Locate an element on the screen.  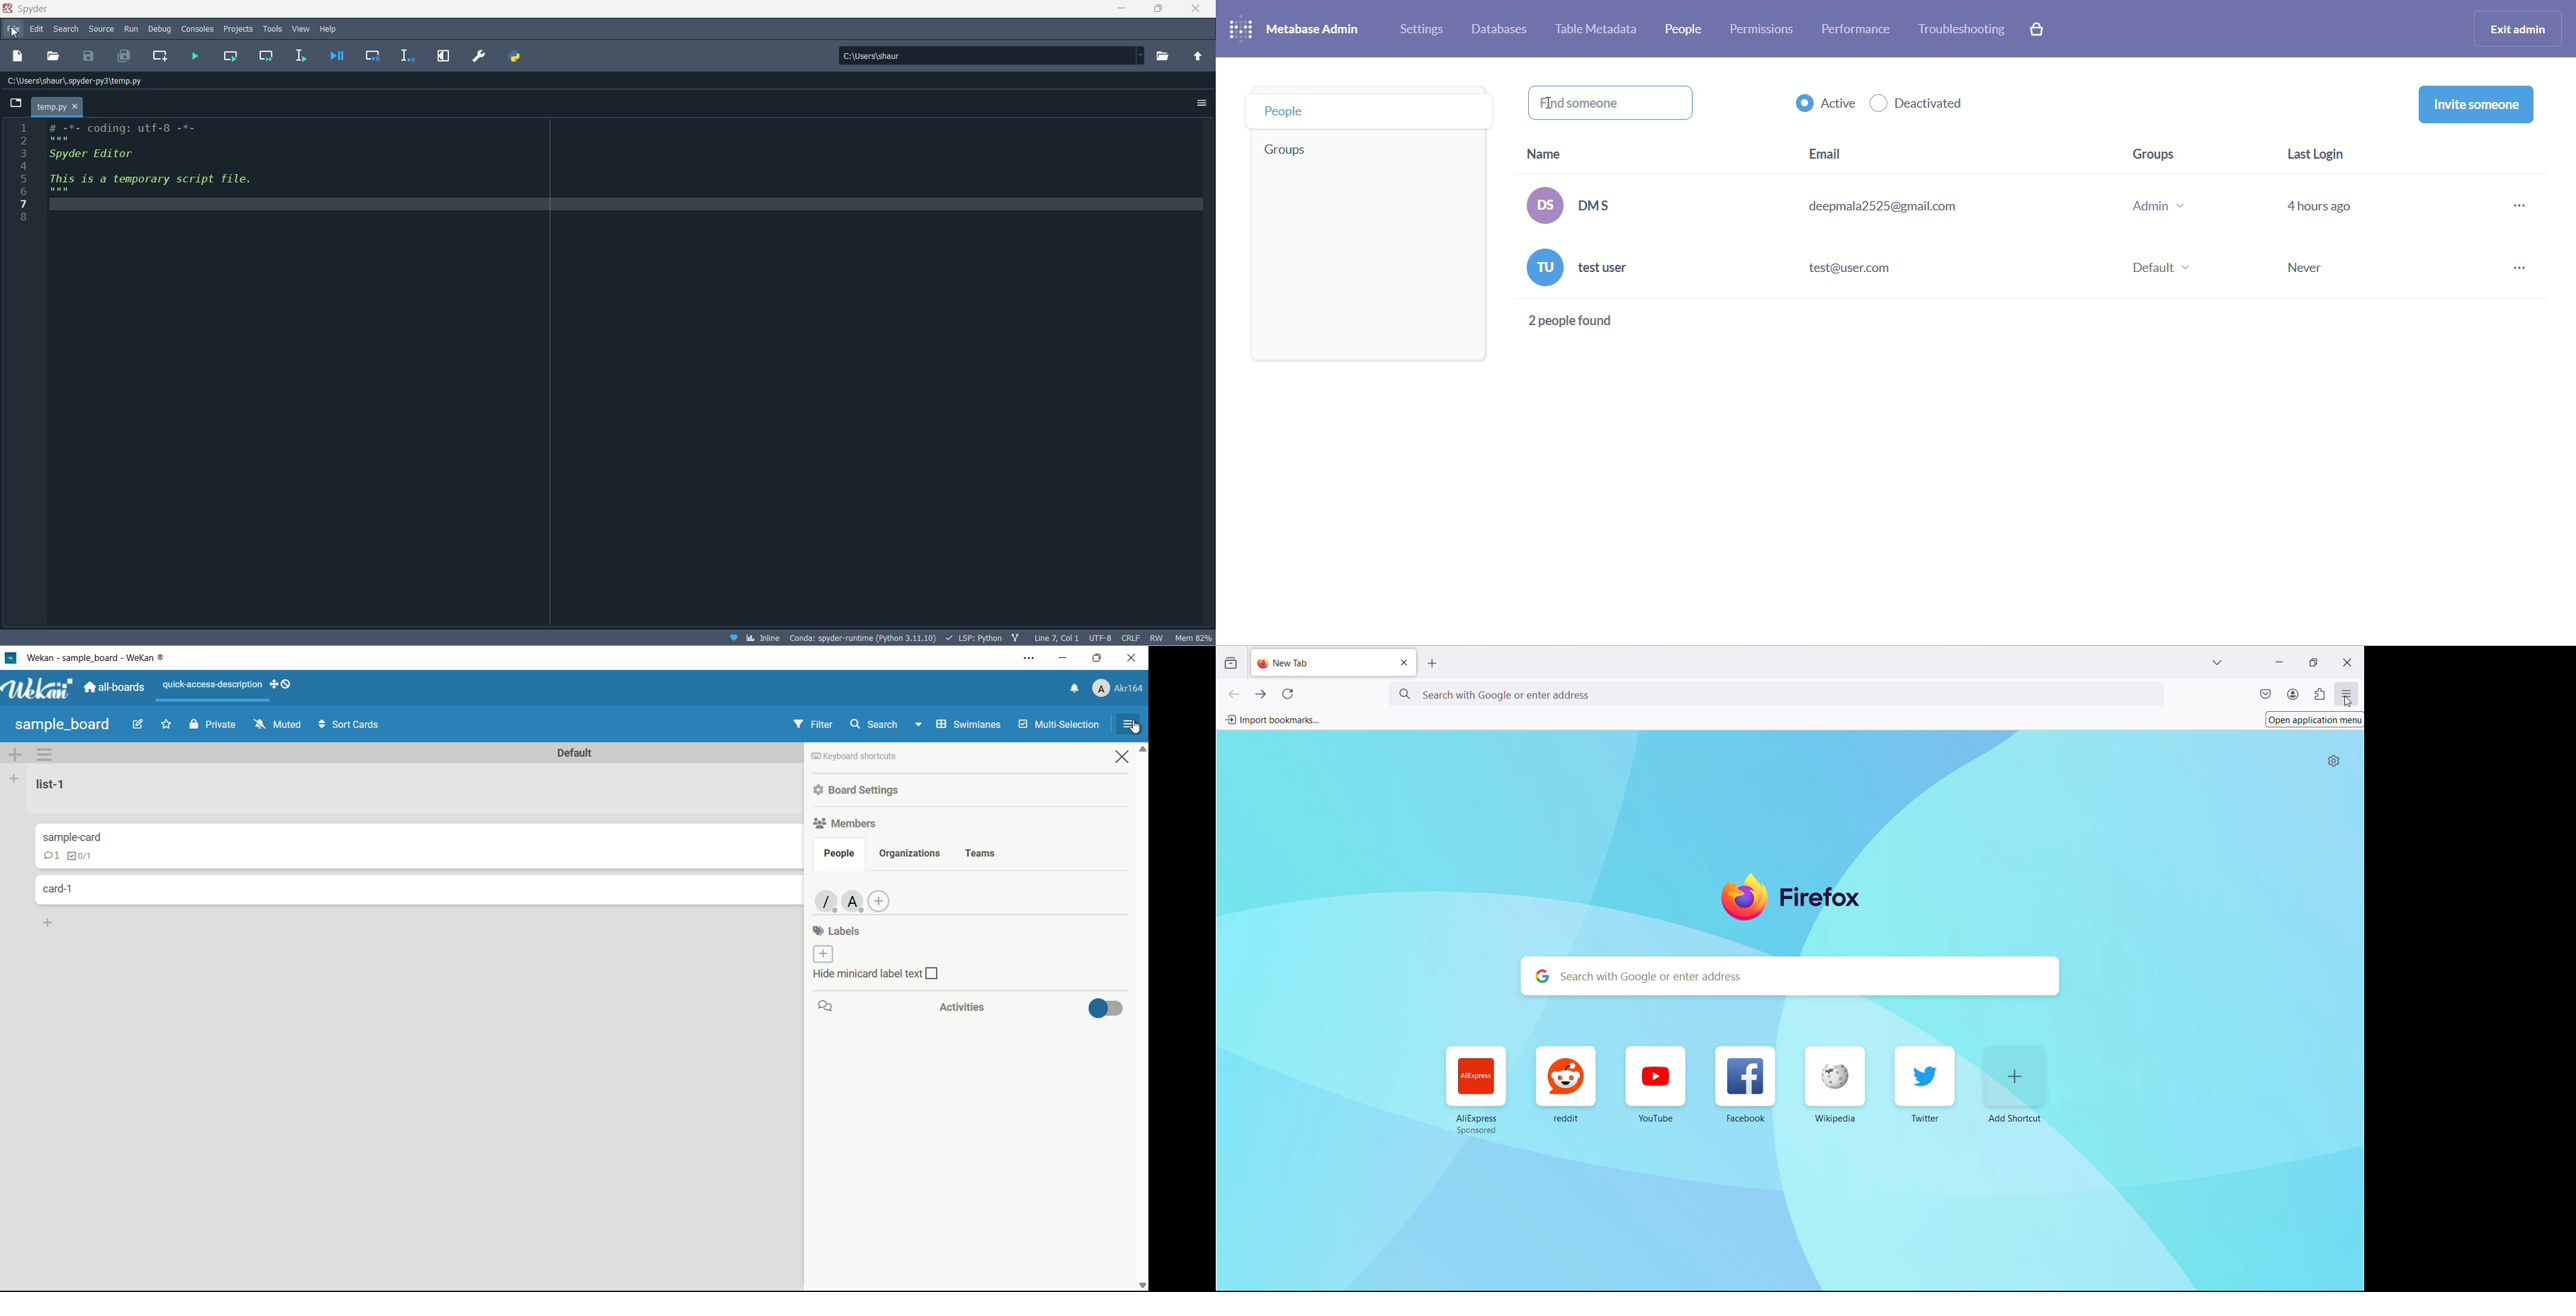
git branch is located at coordinates (1018, 636).